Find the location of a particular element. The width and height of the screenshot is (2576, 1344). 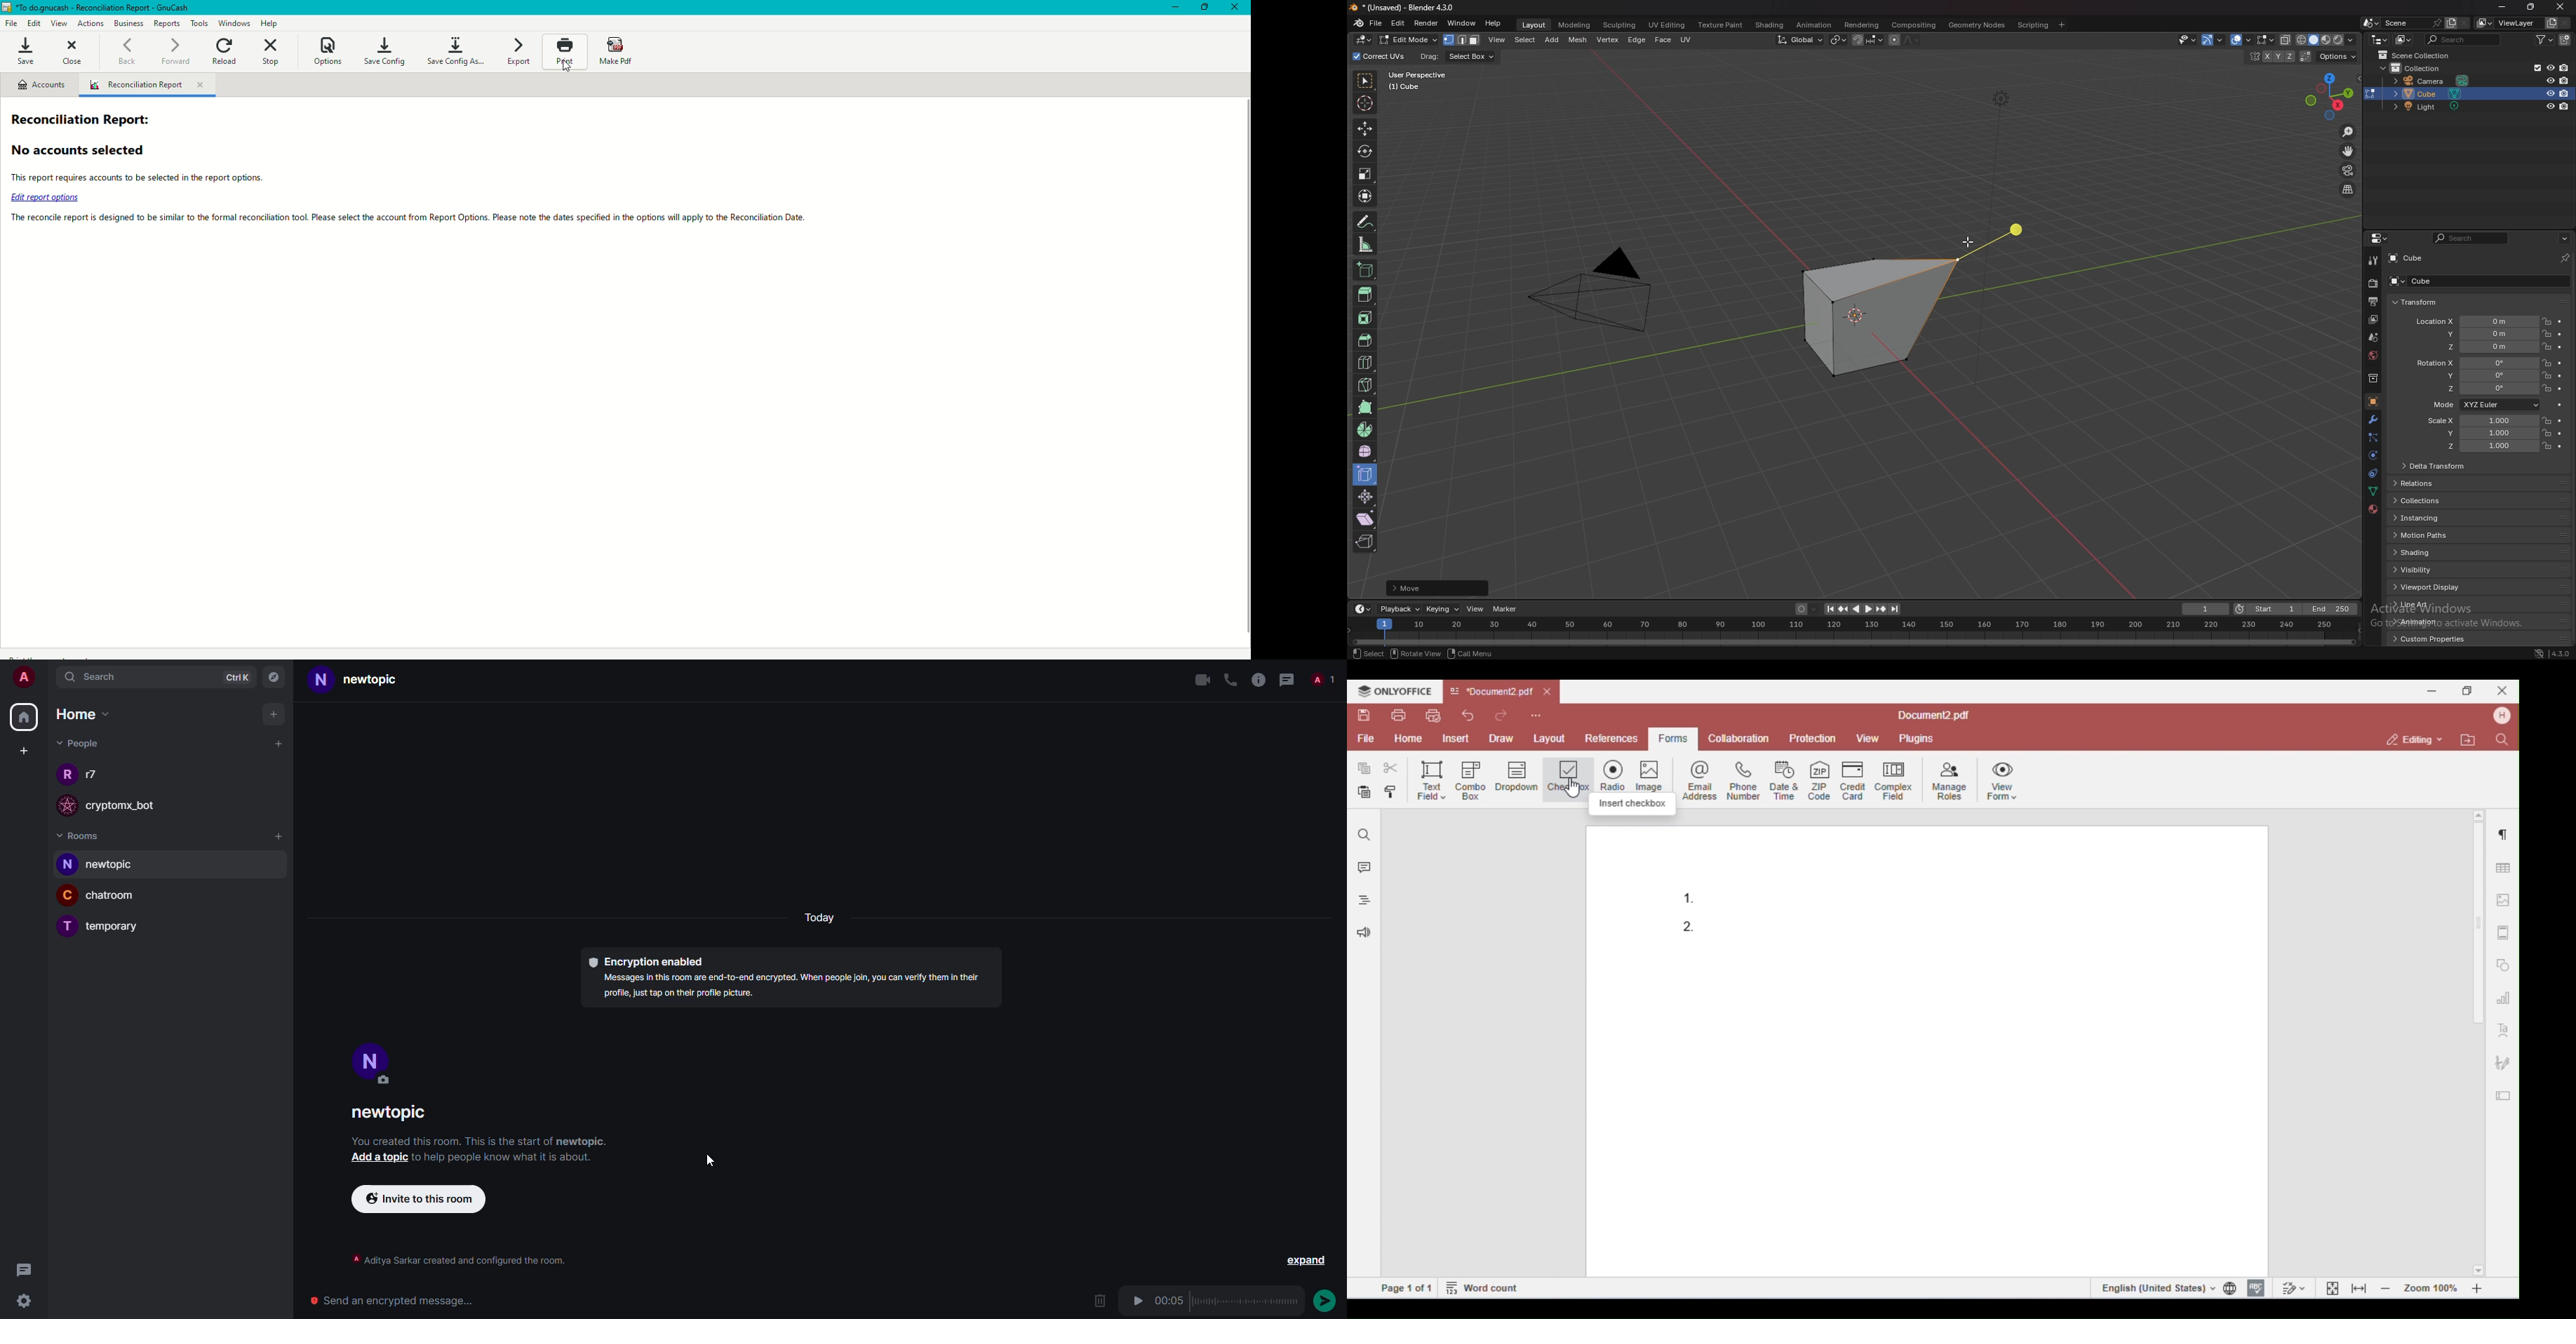

Reconciliation Report  is located at coordinates (88, 119).